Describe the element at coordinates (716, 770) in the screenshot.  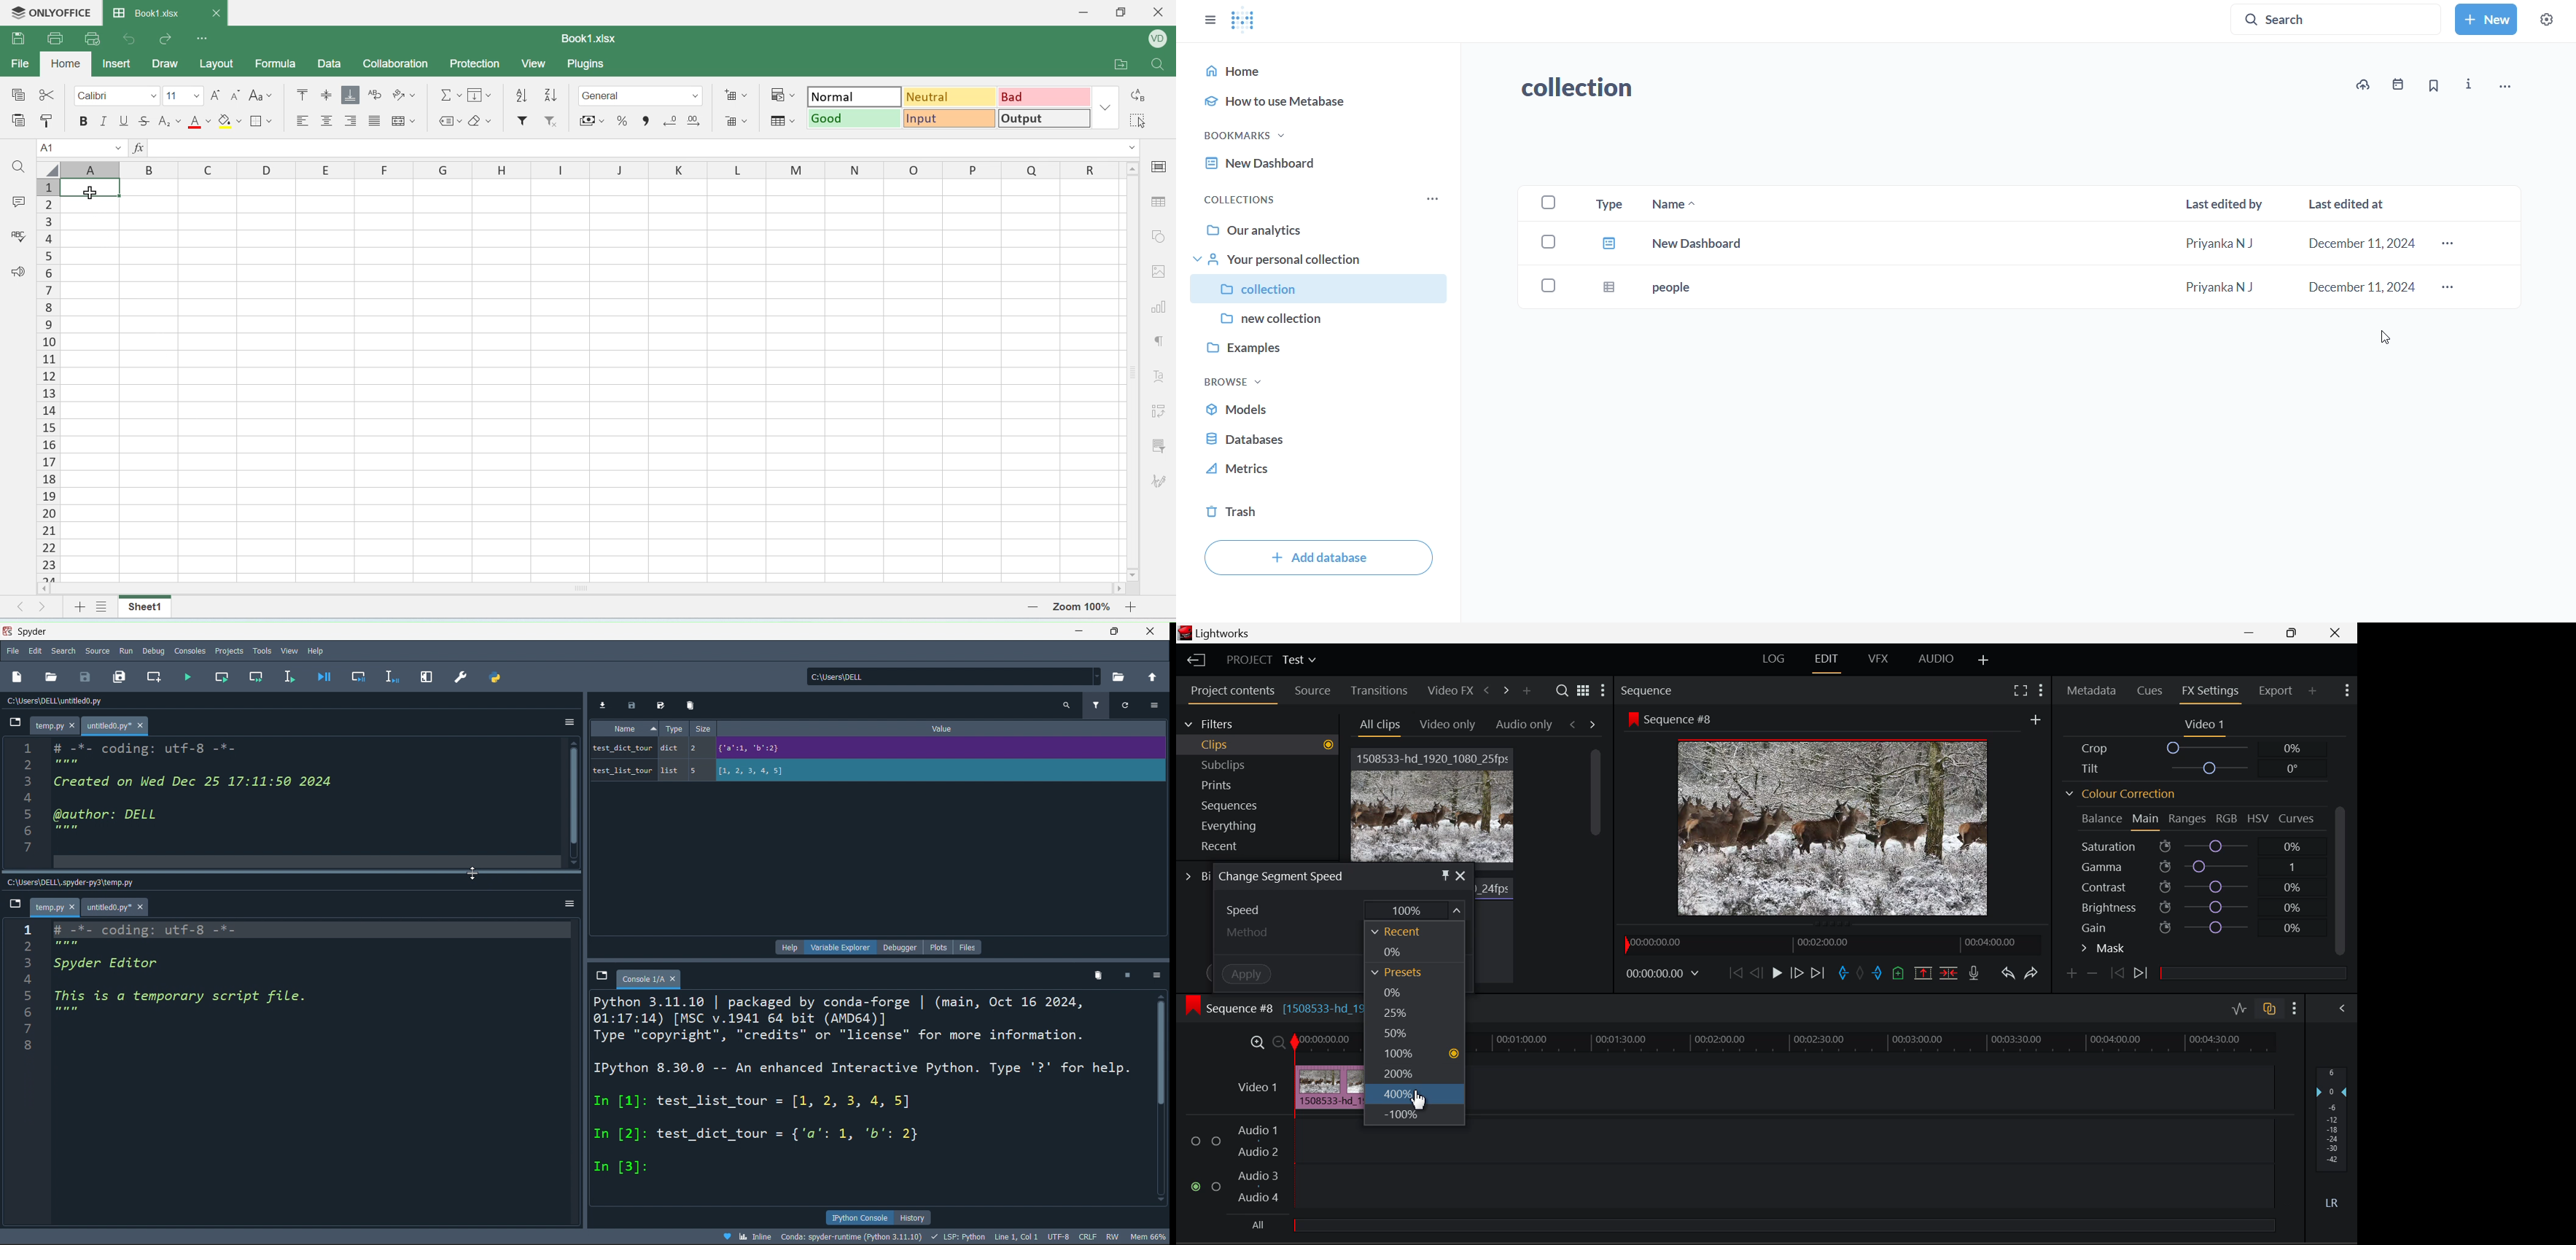
I see `test list tour list 5 |[1,2,3, 4, 5)` at that location.